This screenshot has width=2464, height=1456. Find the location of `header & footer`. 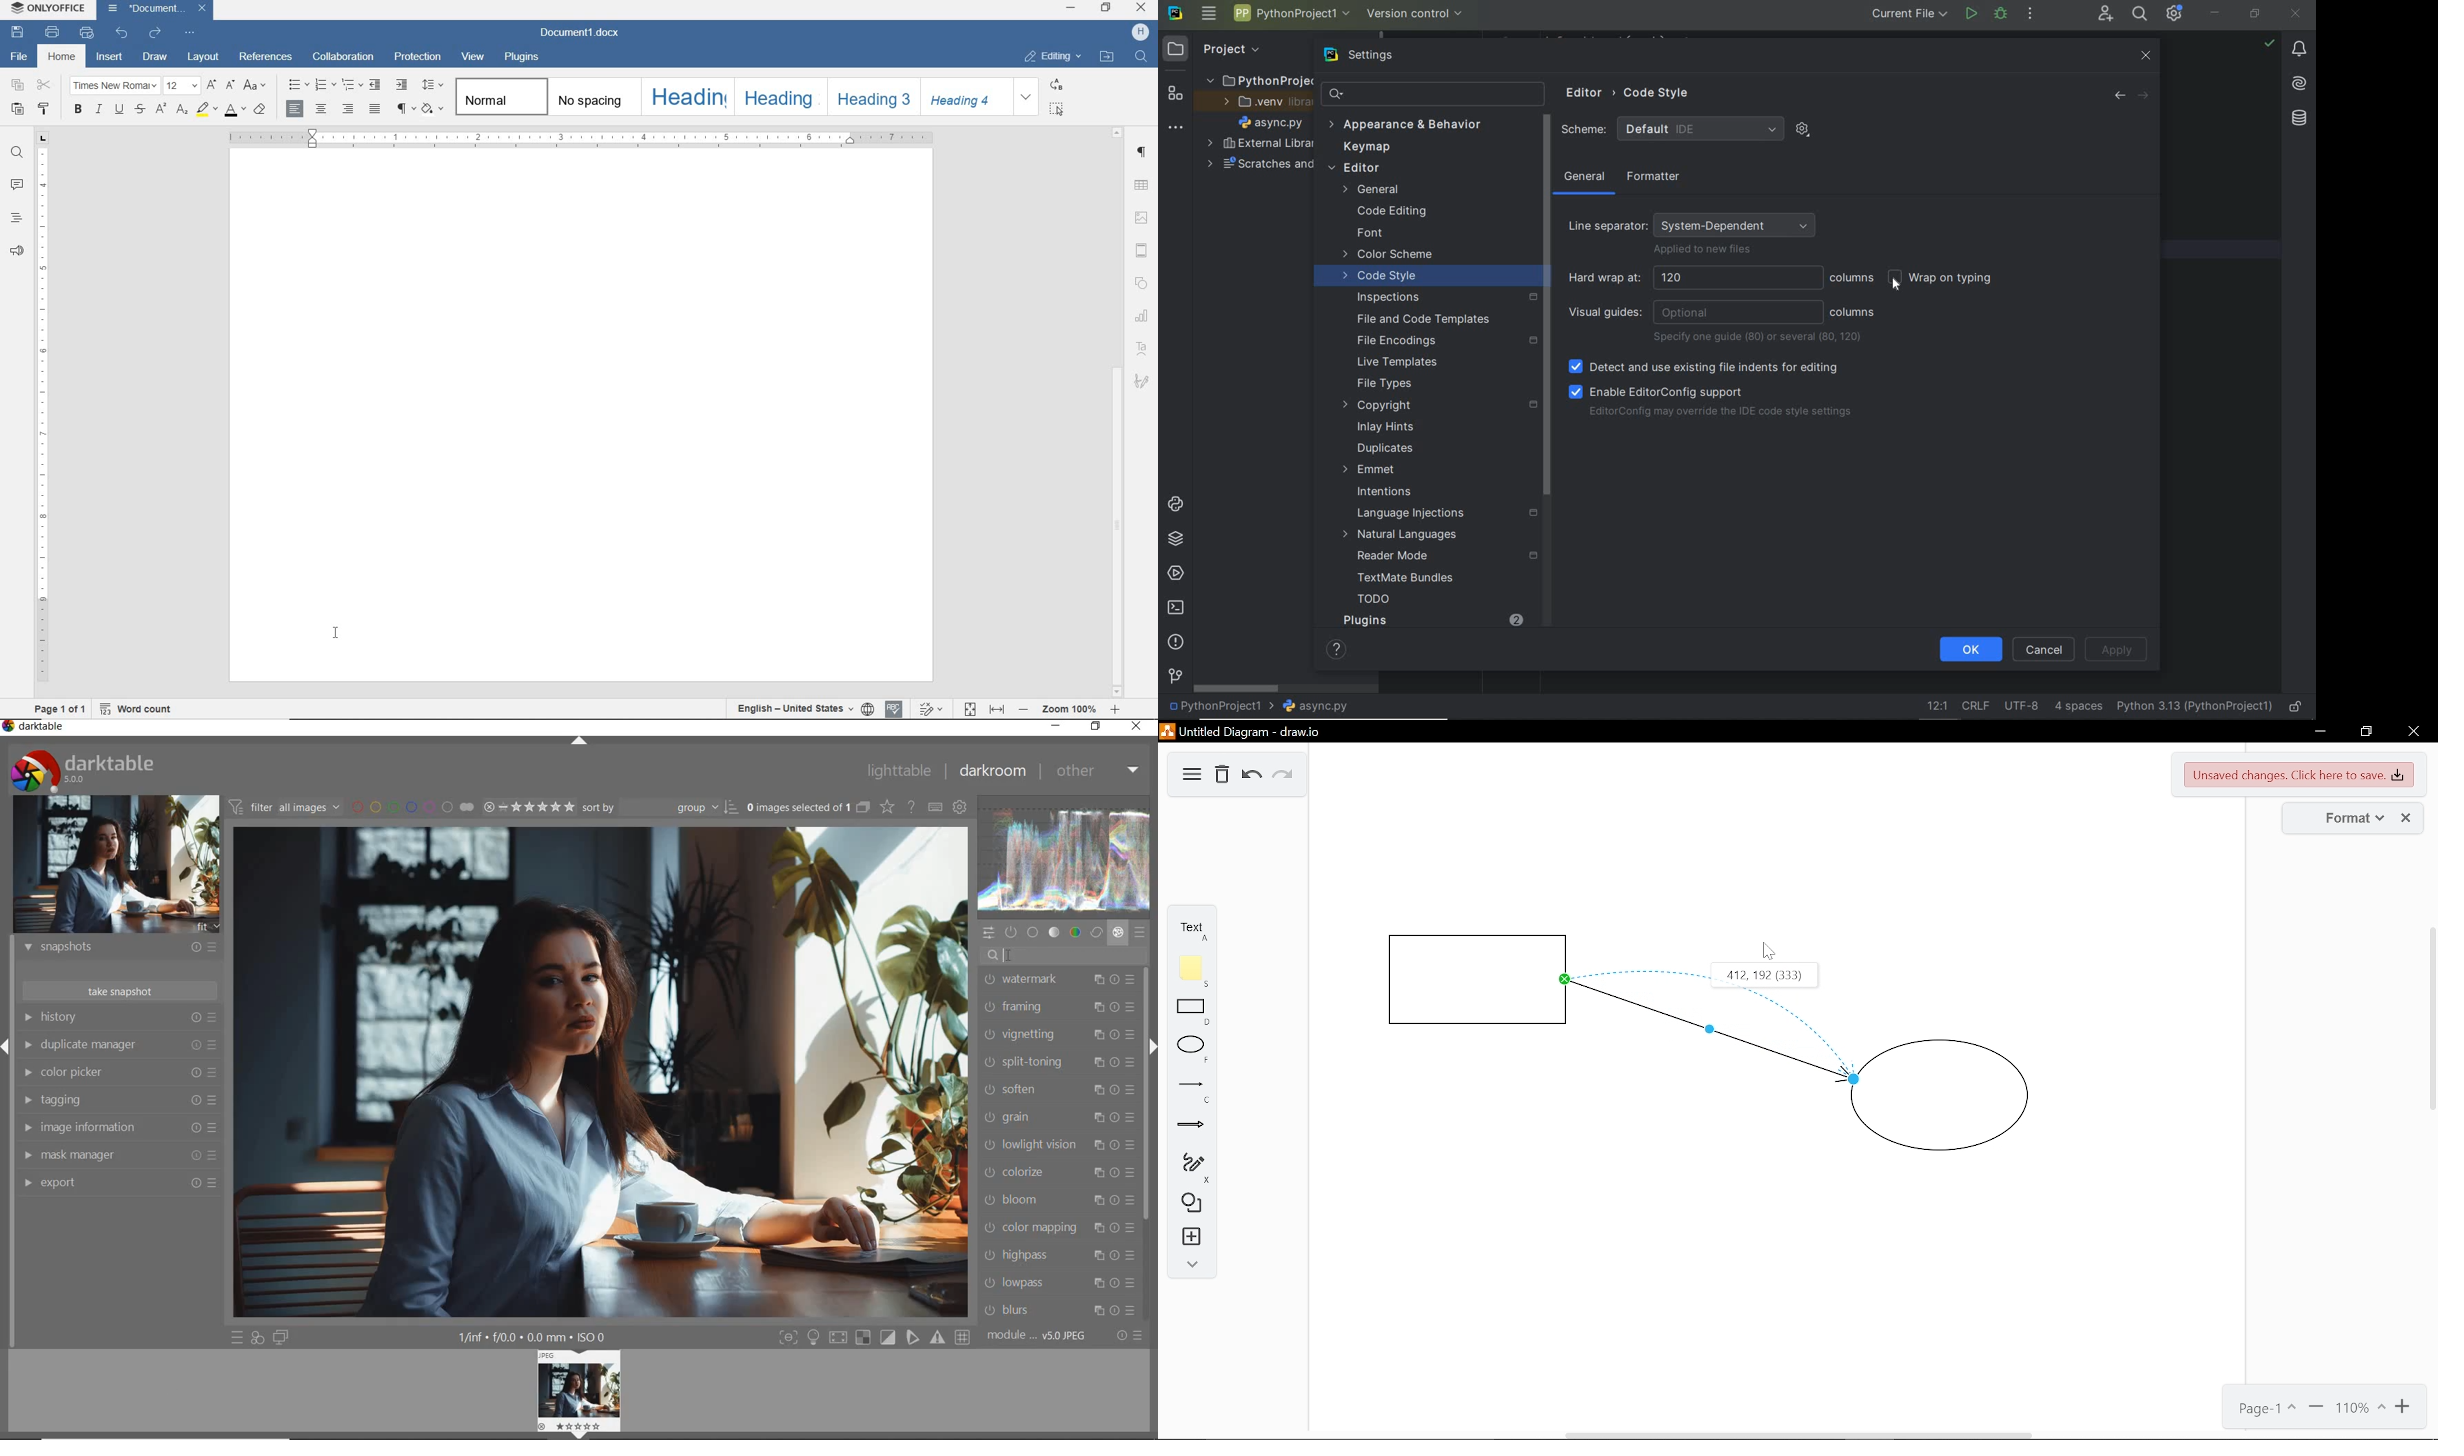

header & footer is located at coordinates (1142, 250).